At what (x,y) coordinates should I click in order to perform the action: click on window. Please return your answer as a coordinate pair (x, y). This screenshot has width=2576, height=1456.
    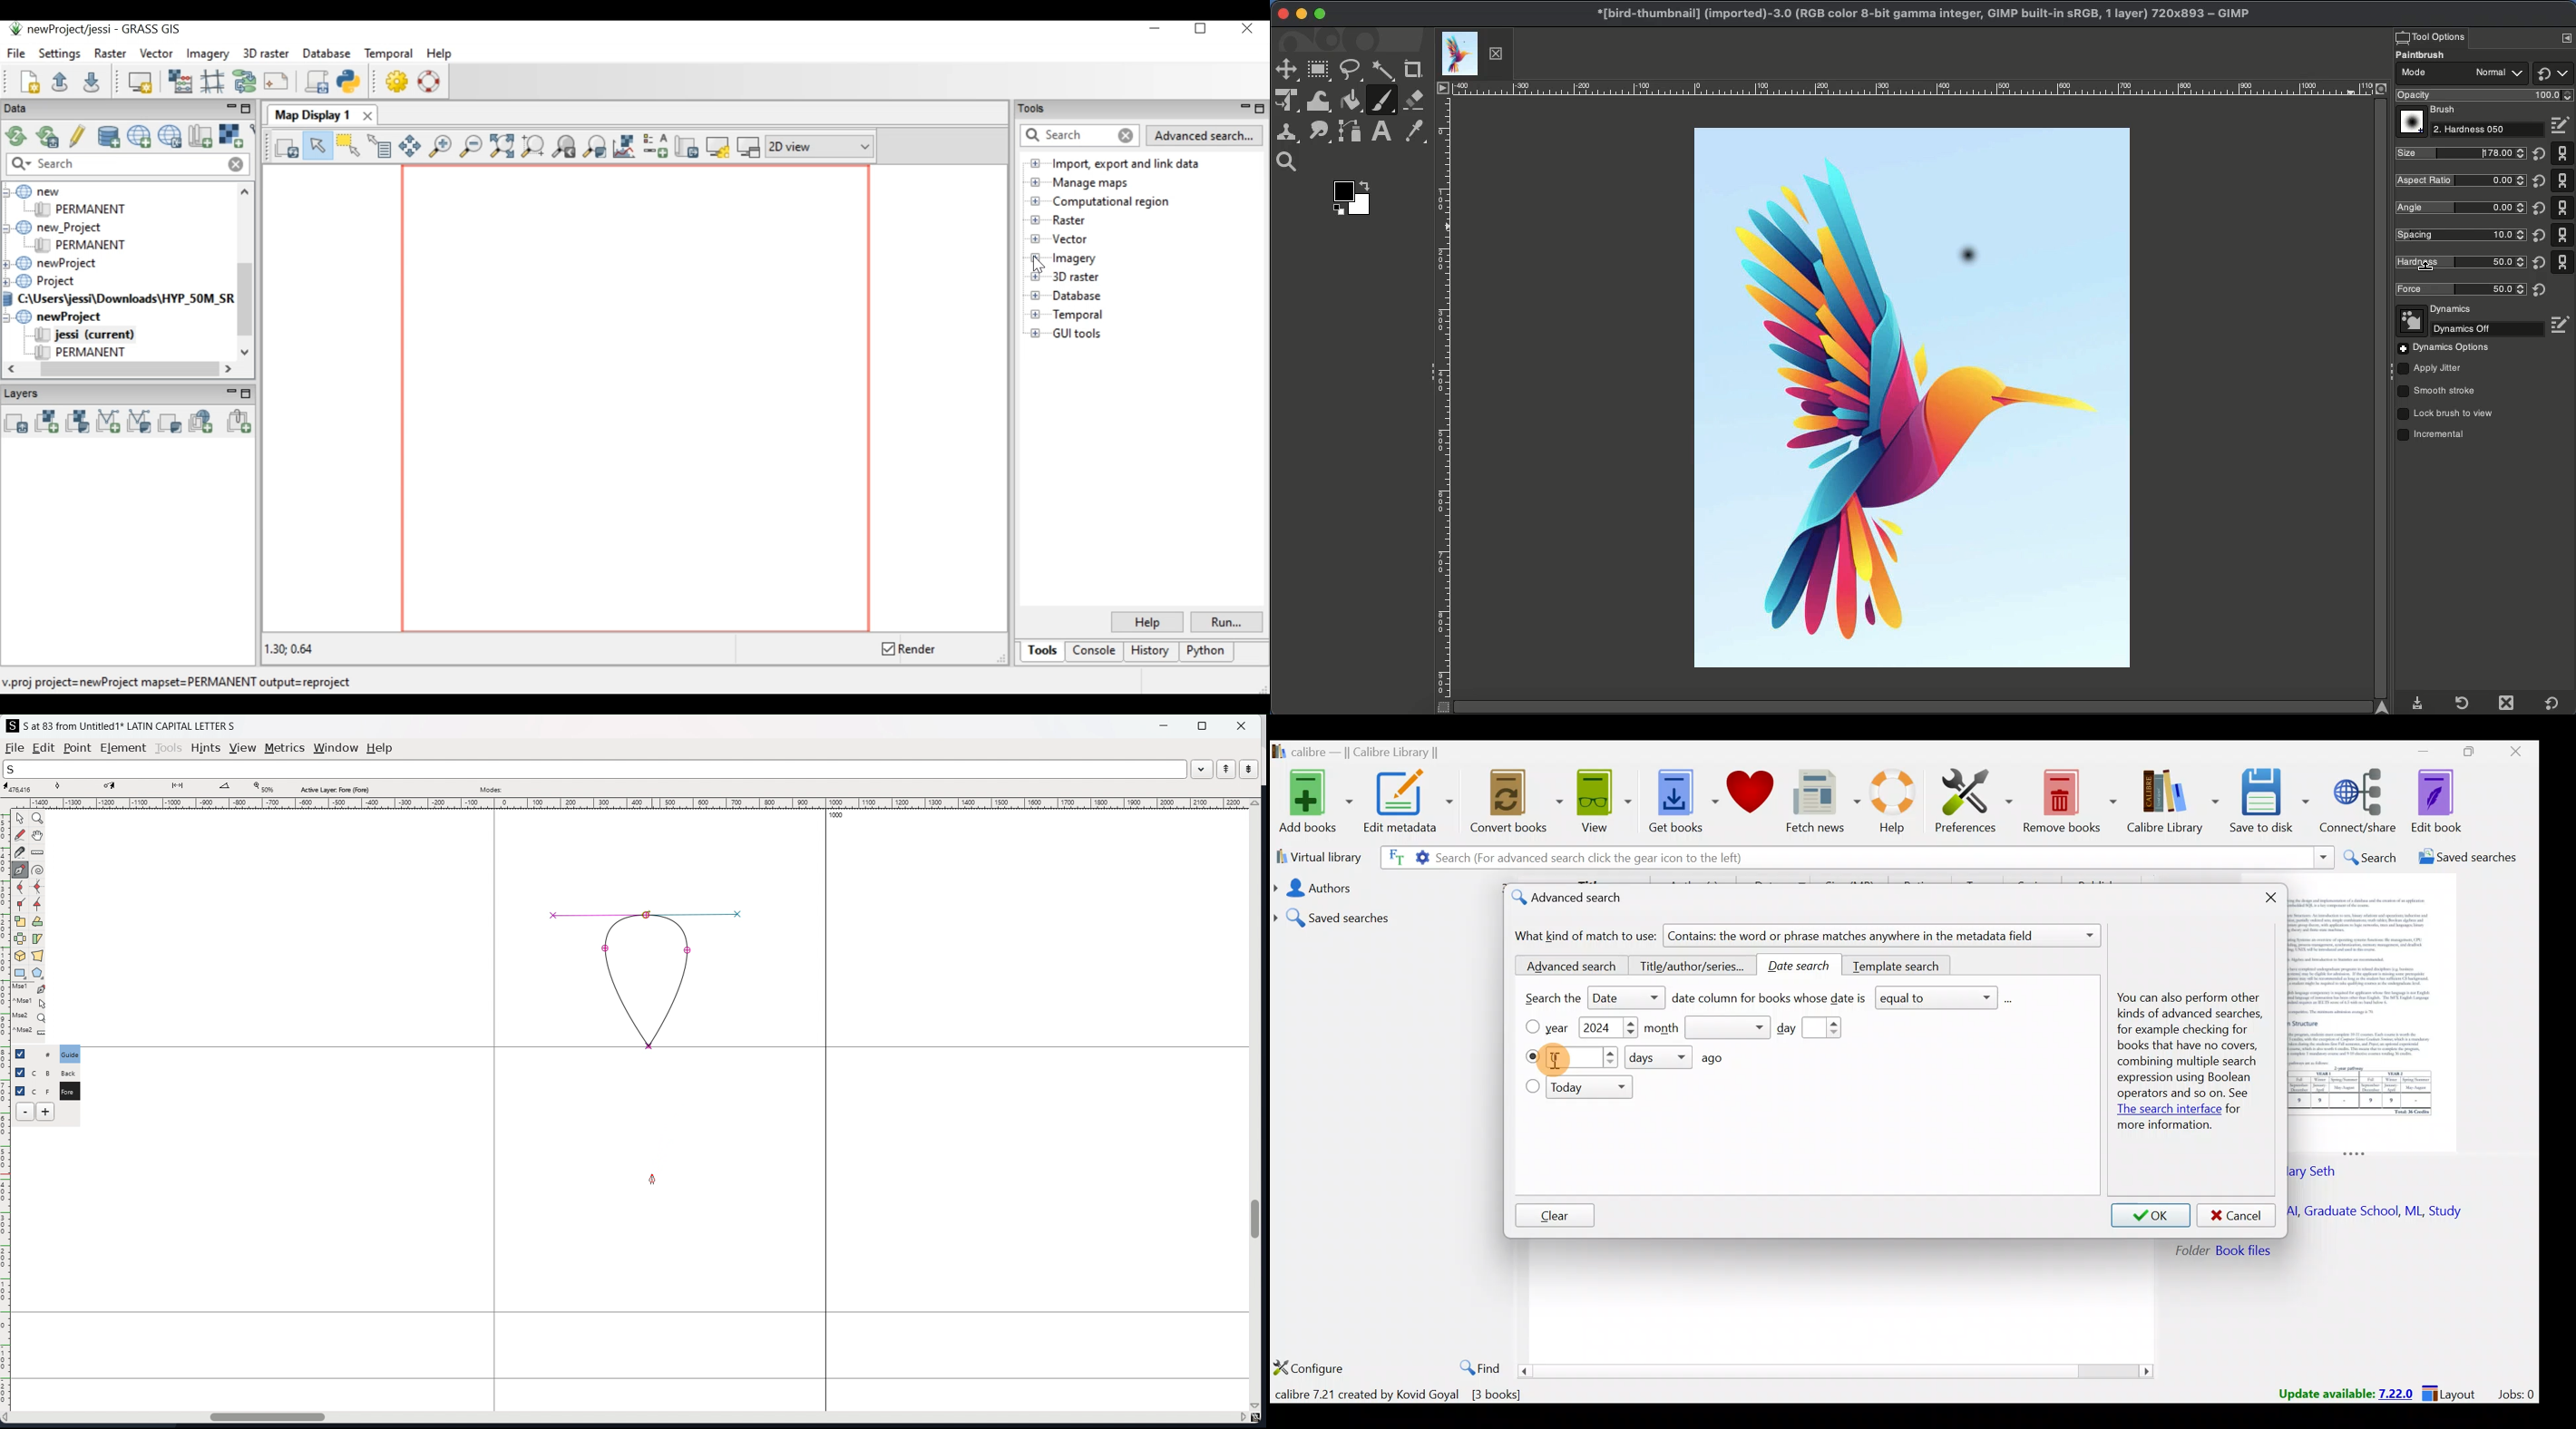
    Looking at the image, I should click on (335, 748).